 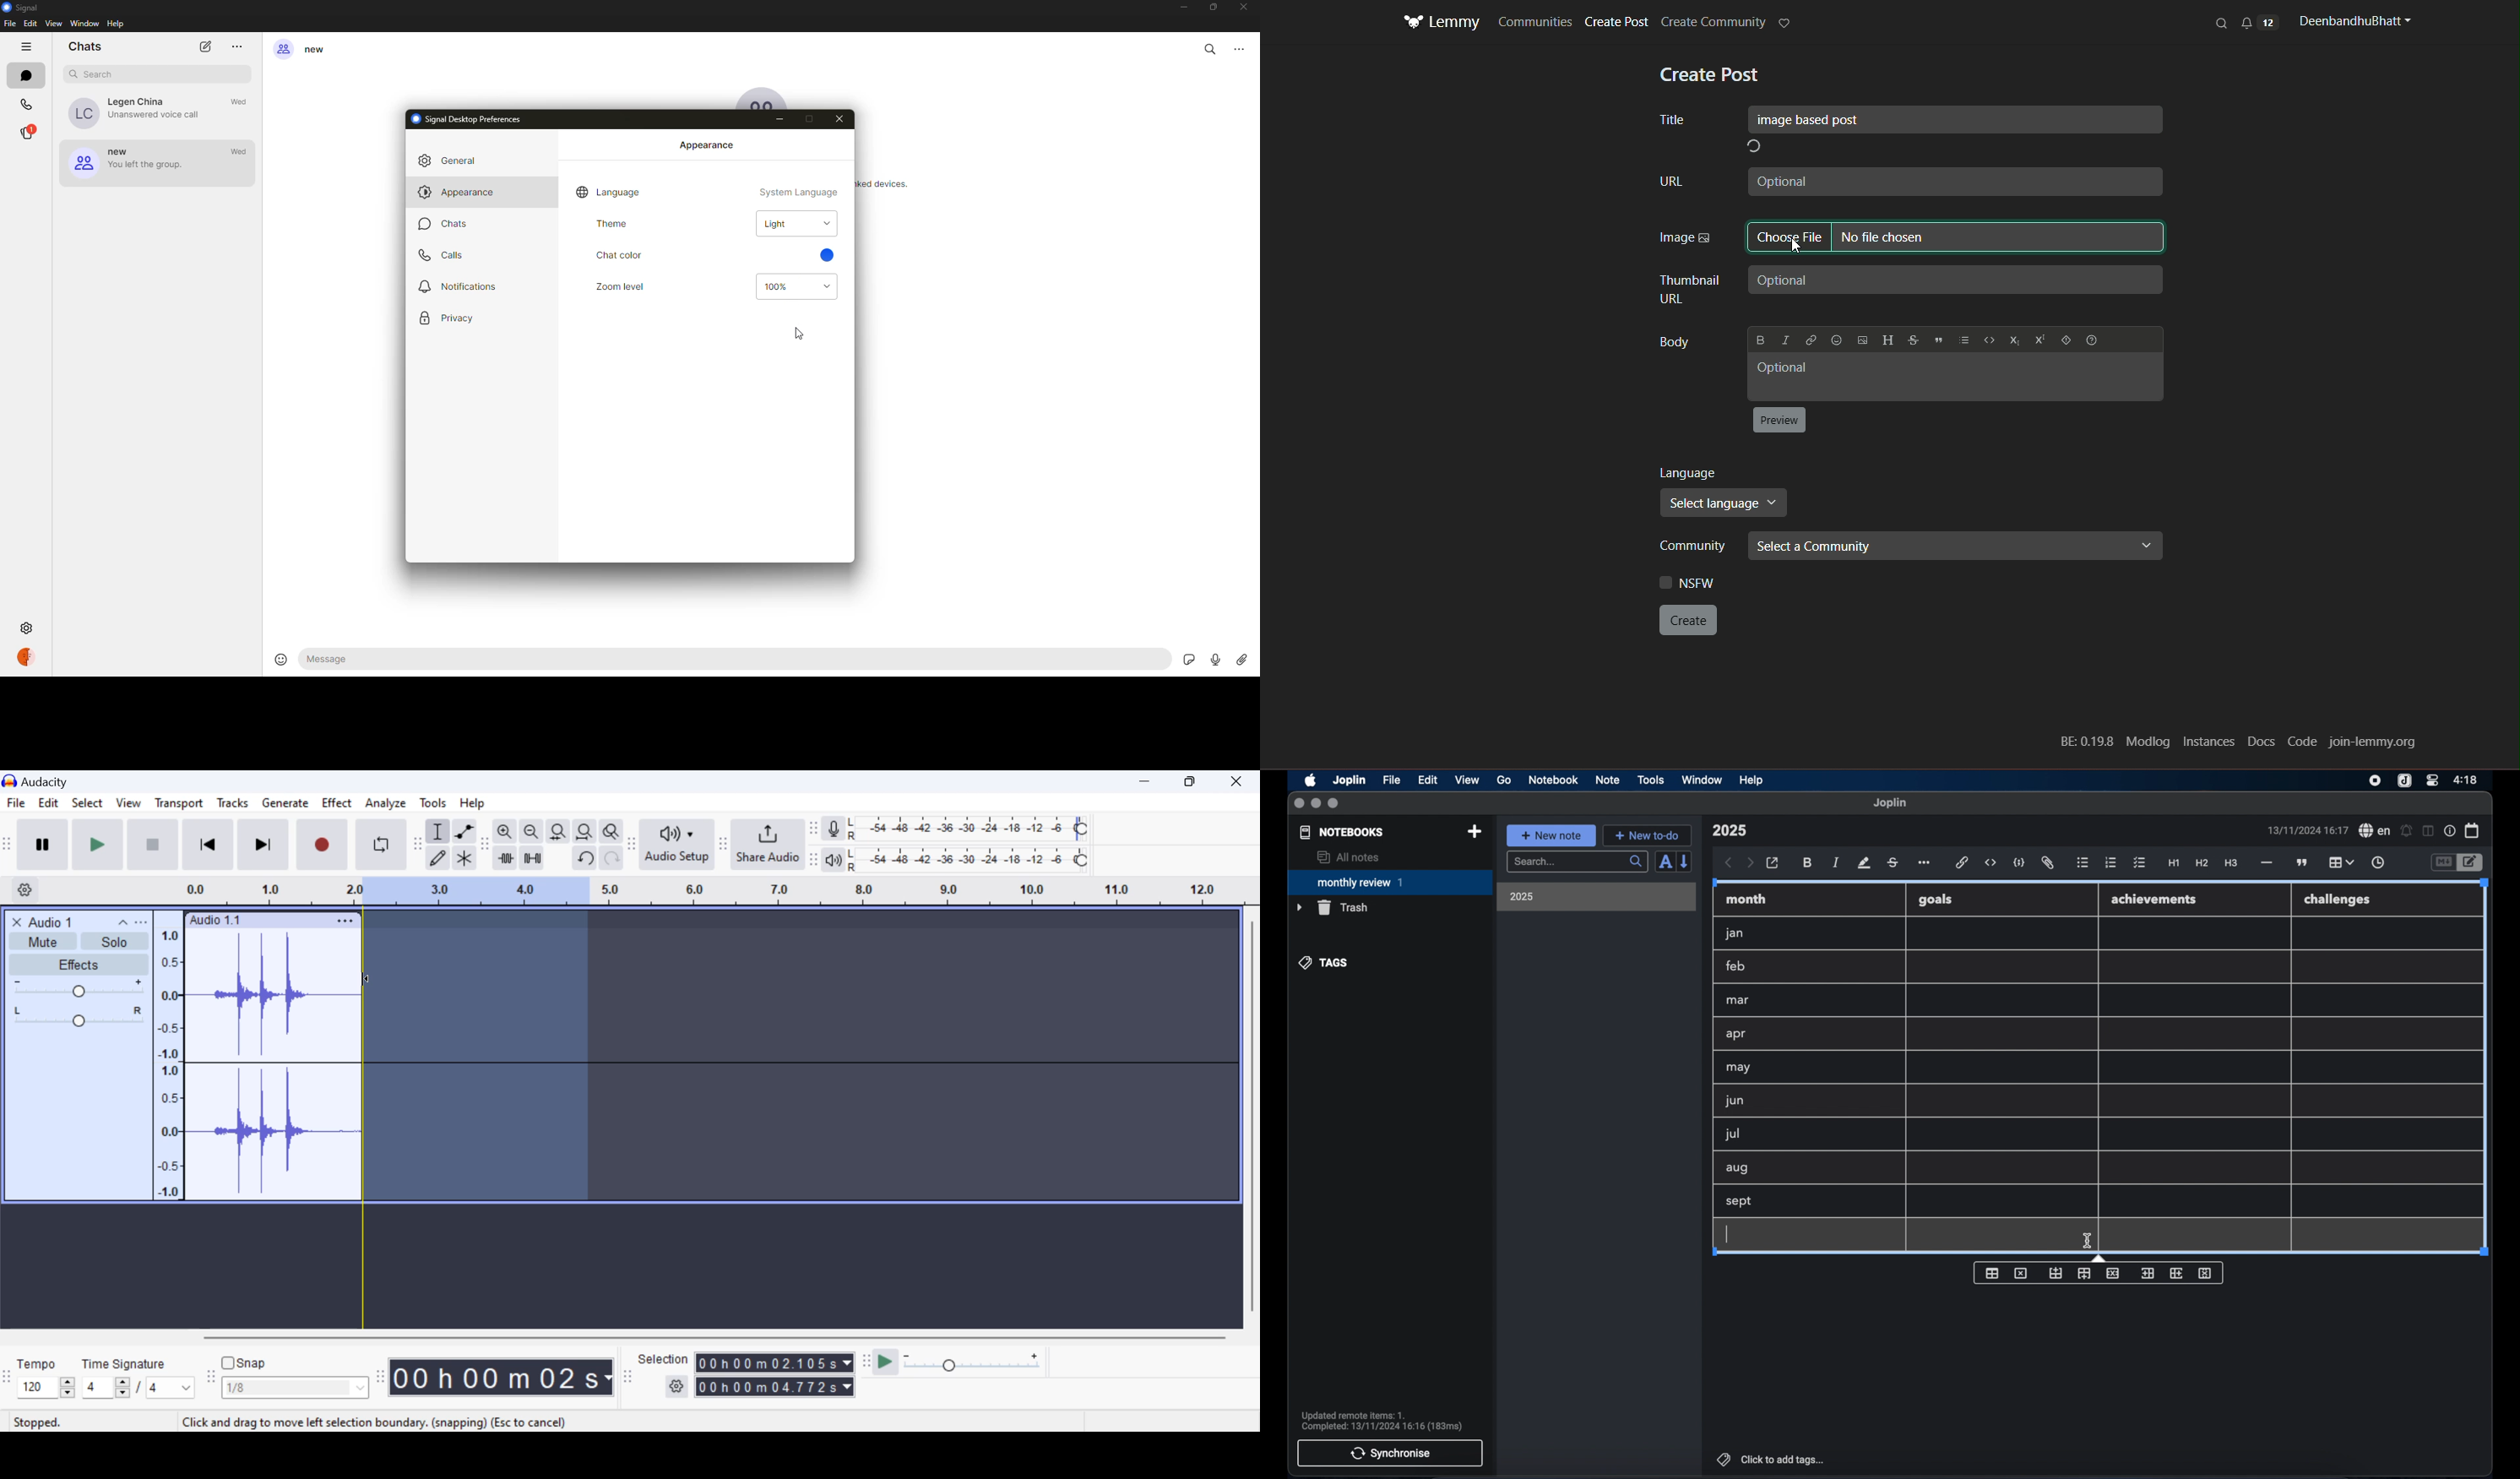 I want to click on Clip Length, so click(x=504, y=1377).